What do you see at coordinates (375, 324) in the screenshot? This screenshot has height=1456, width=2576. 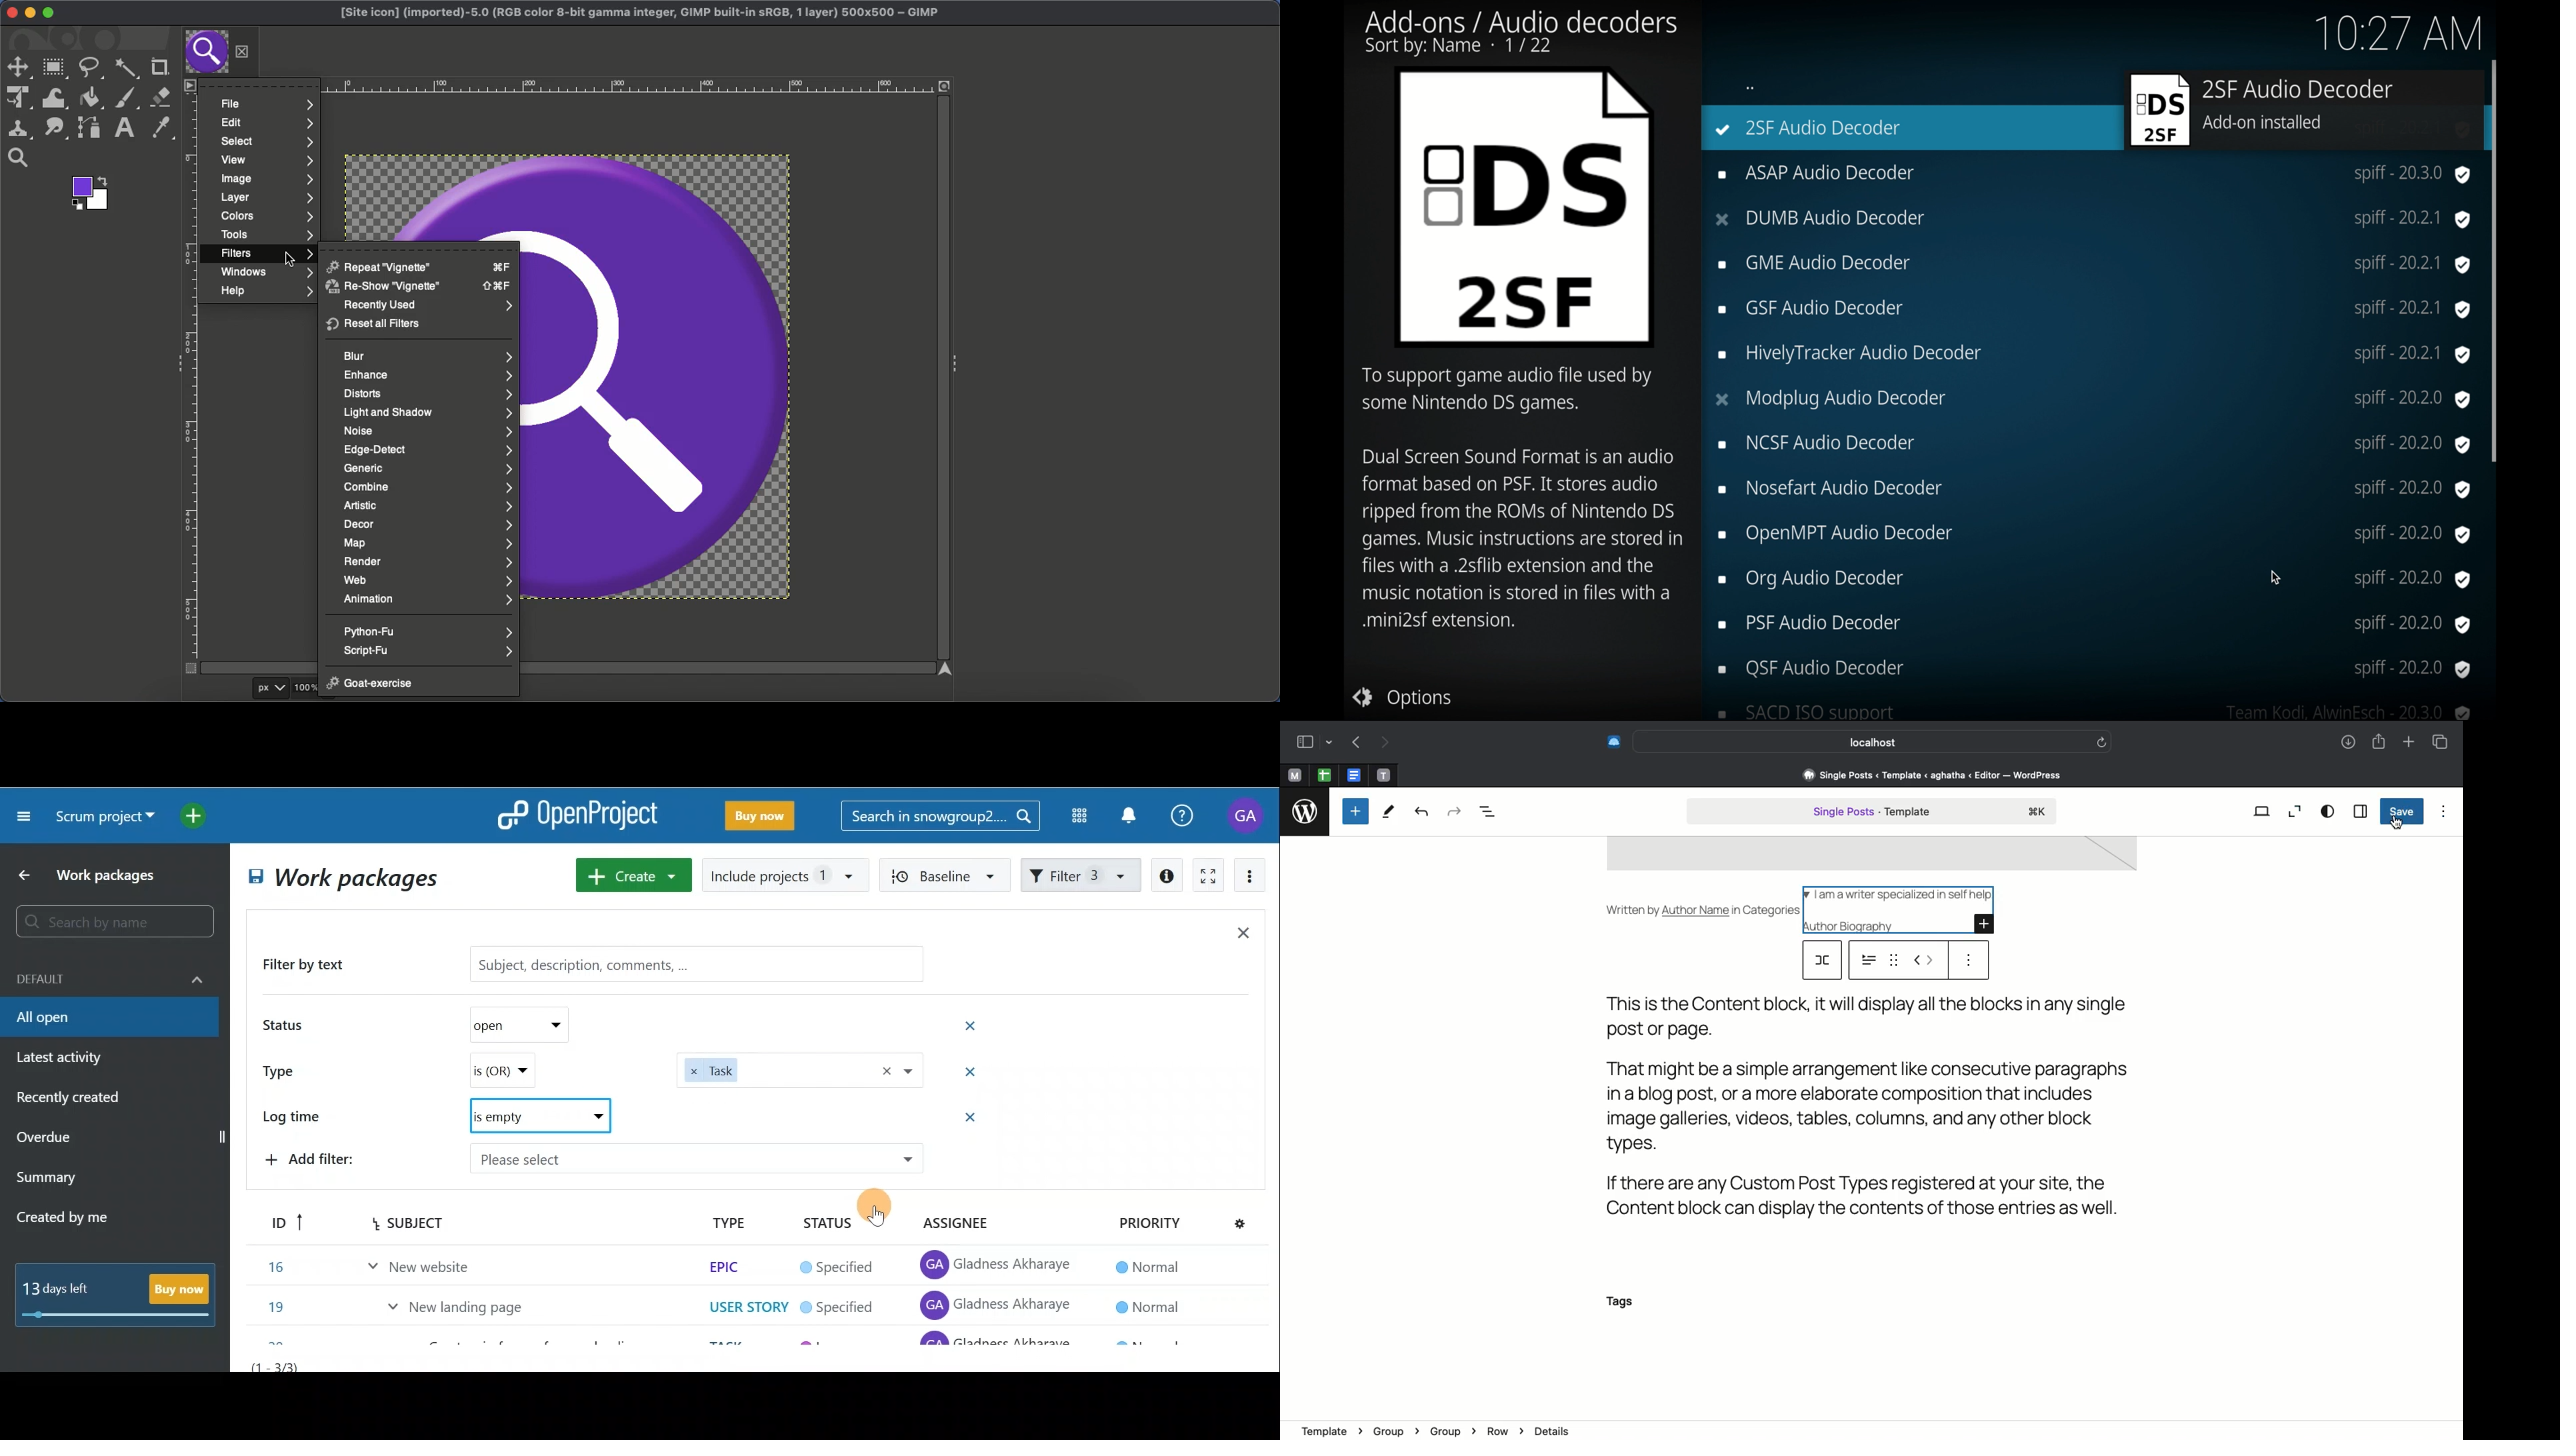 I see `Reset all filters` at bounding box center [375, 324].